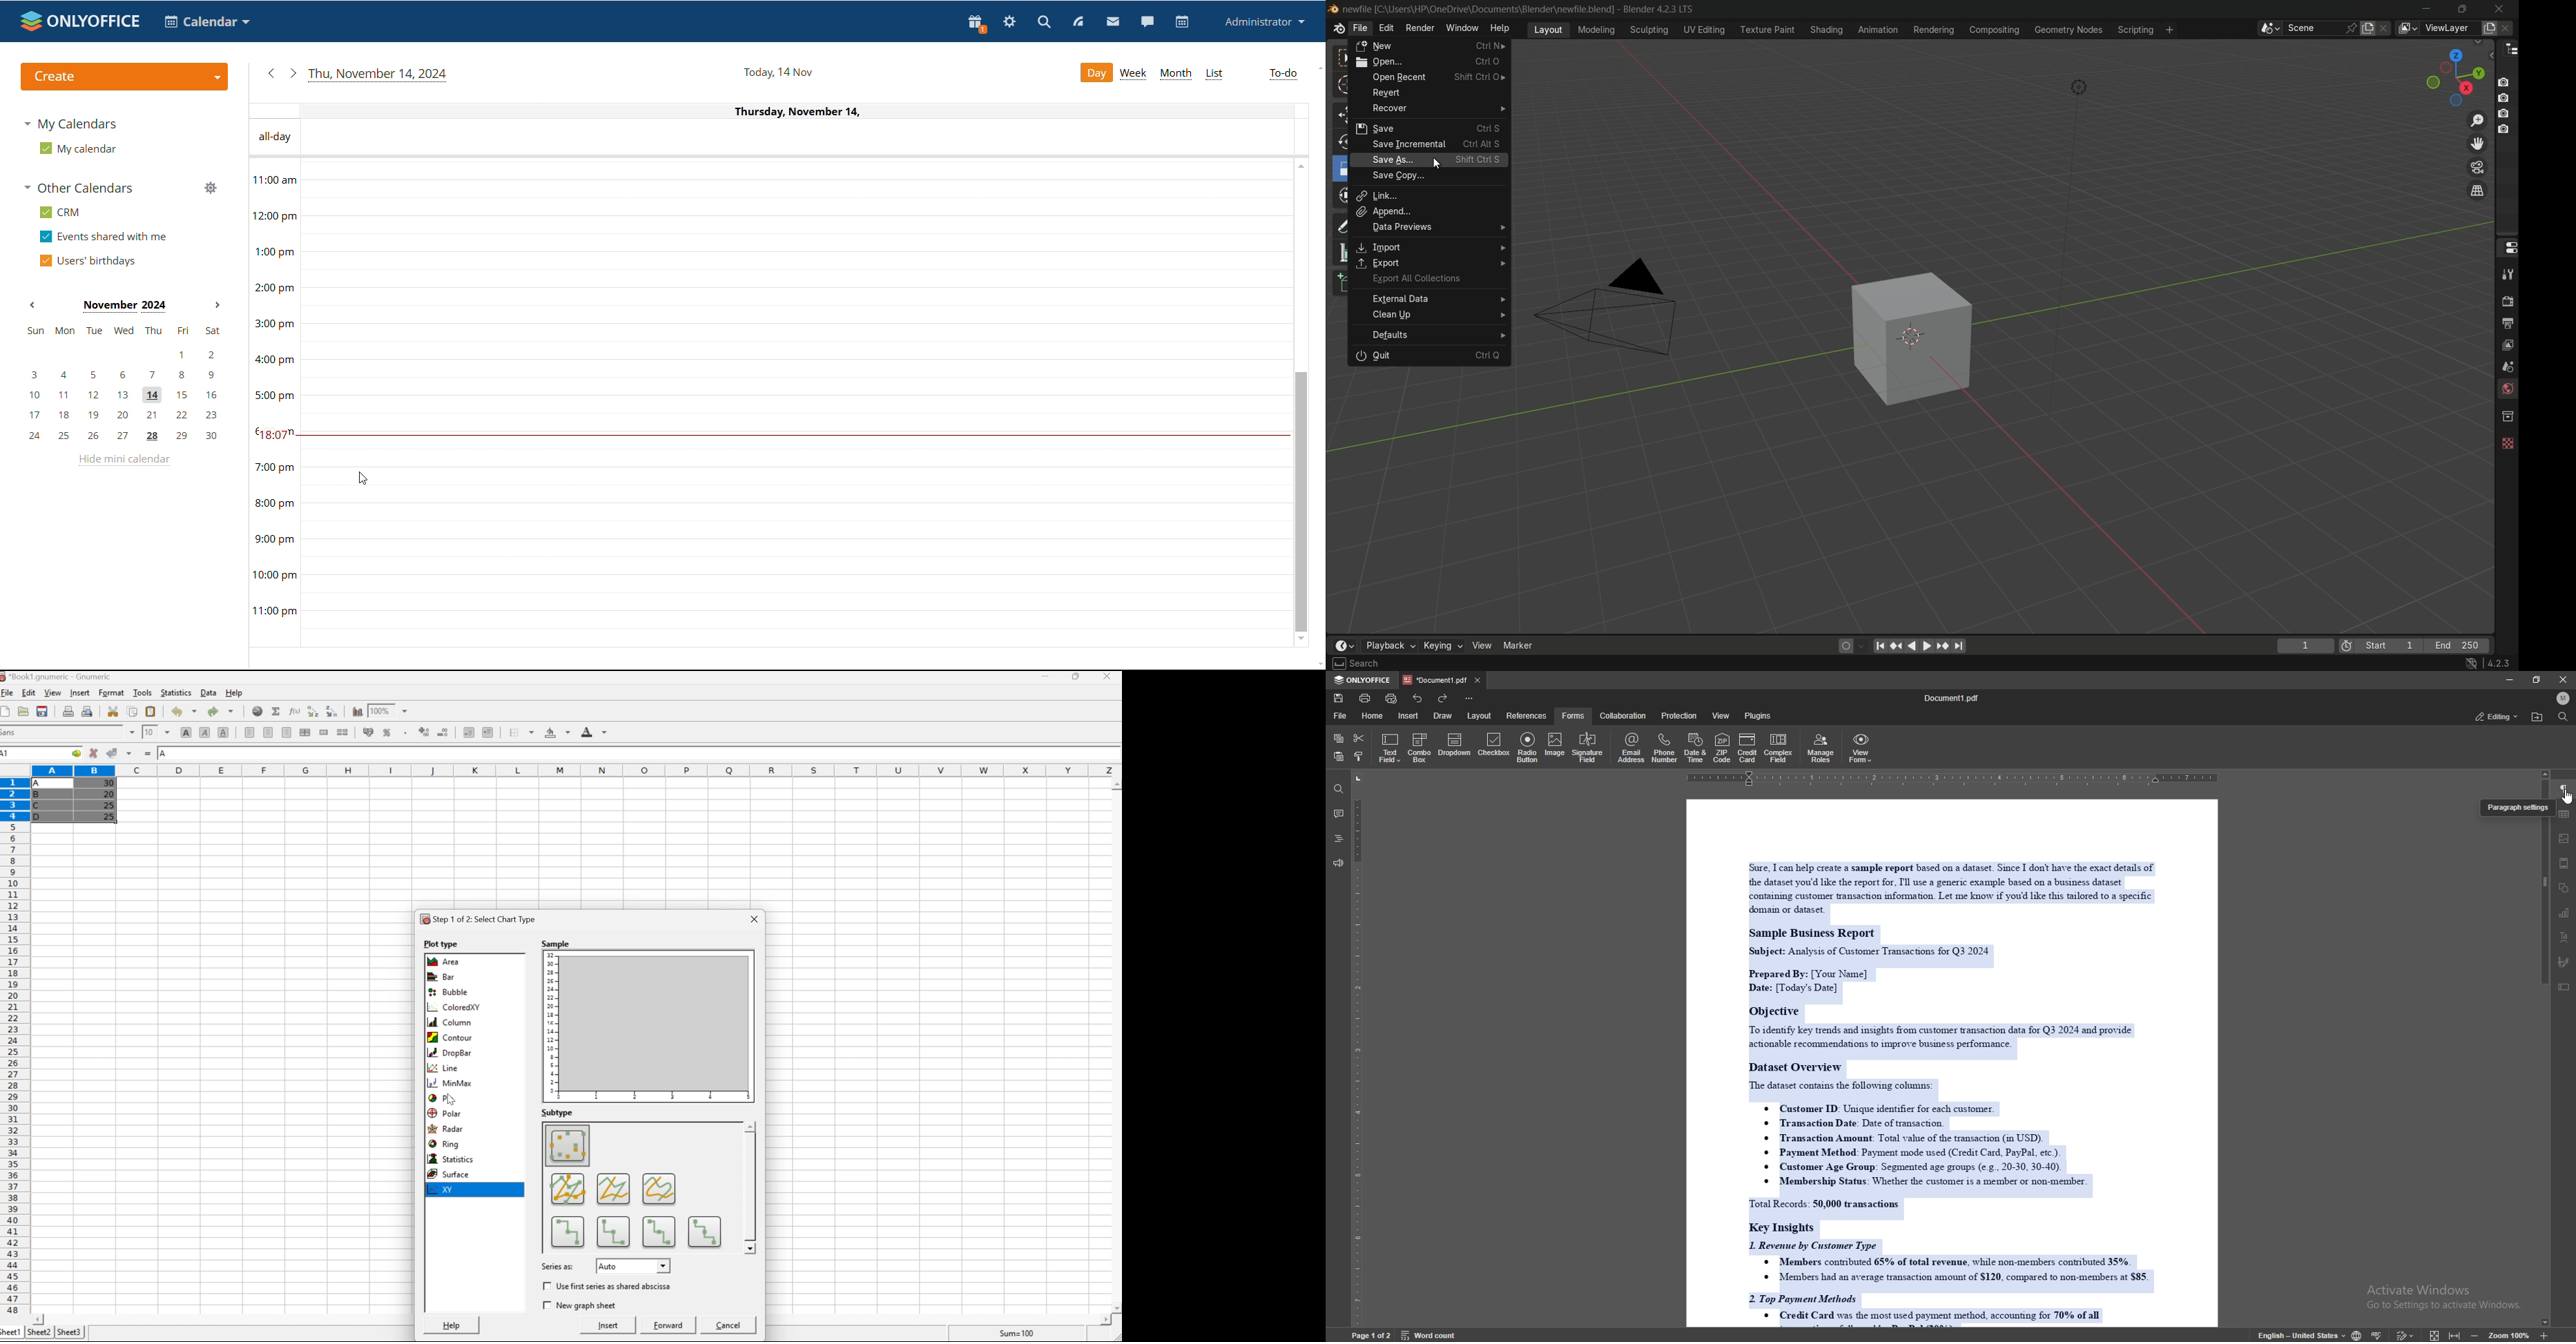 This screenshot has height=1344, width=2576. Describe the element at coordinates (184, 711) in the screenshot. I see `Undo` at that location.